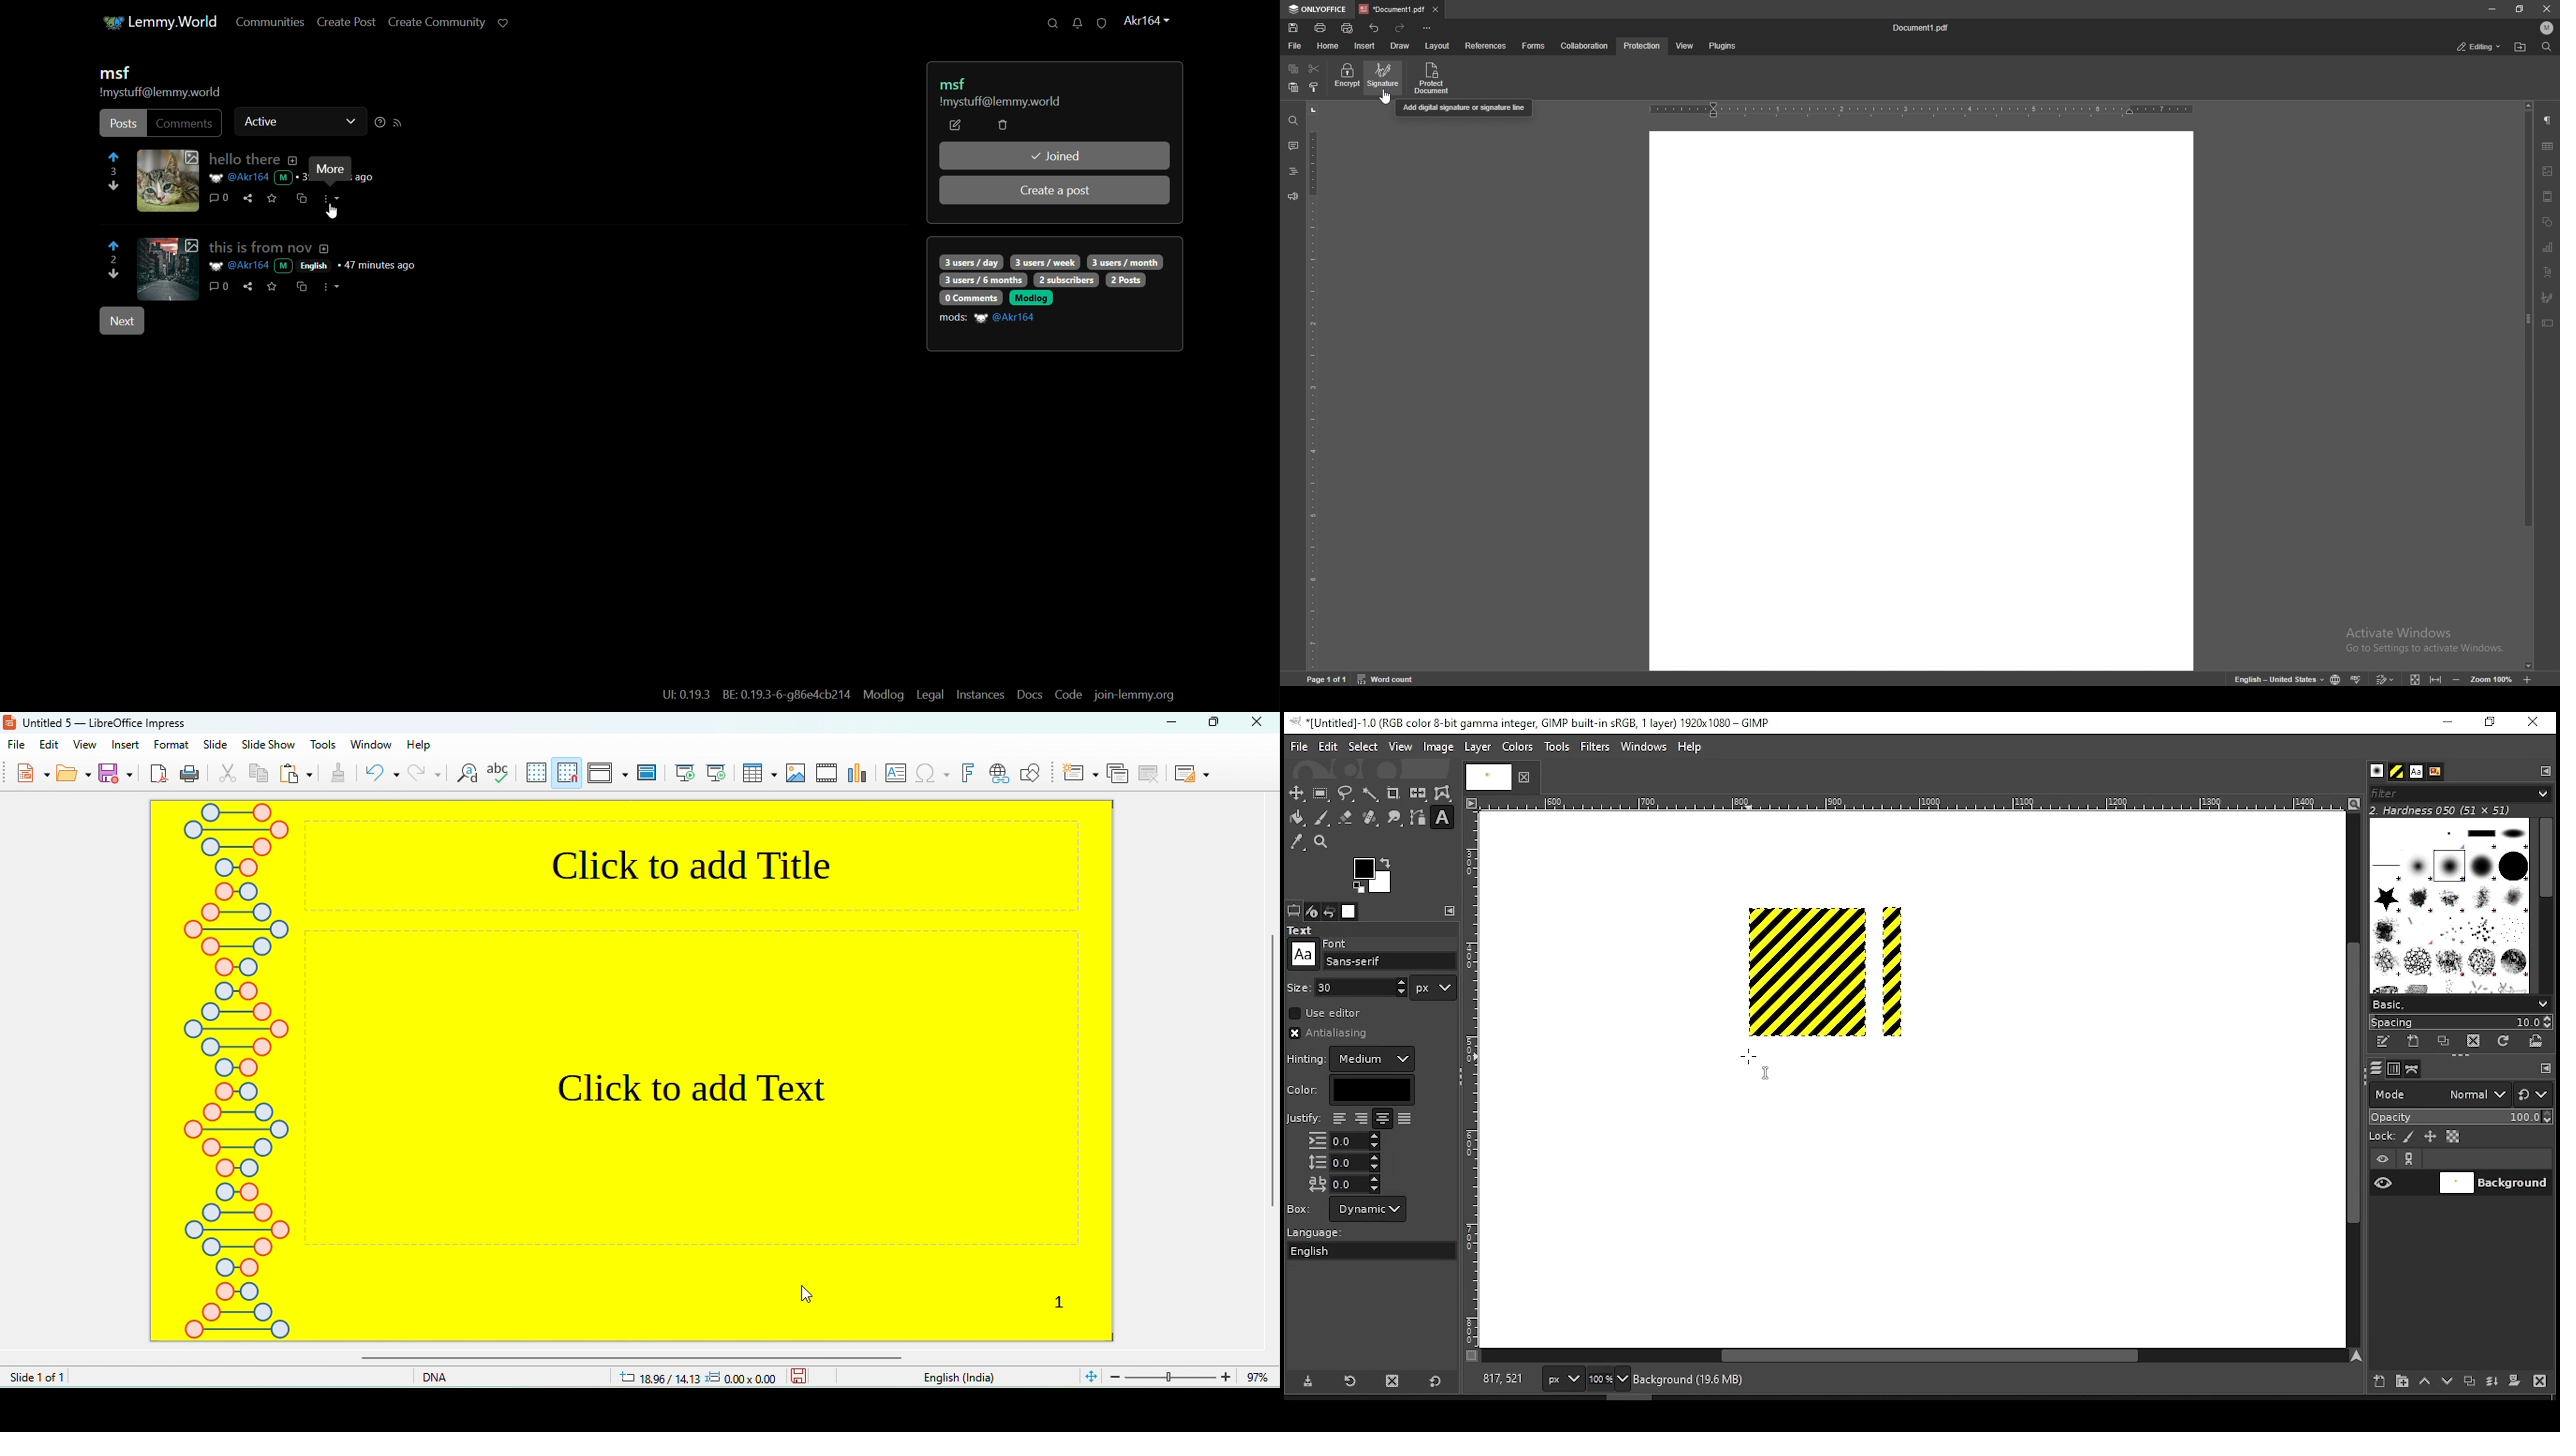 The width and height of the screenshot is (2576, 1456). What do you see at coordinates (1314, 69) in the screenshot?
I see `cut` at bounding box center [1314, 69].